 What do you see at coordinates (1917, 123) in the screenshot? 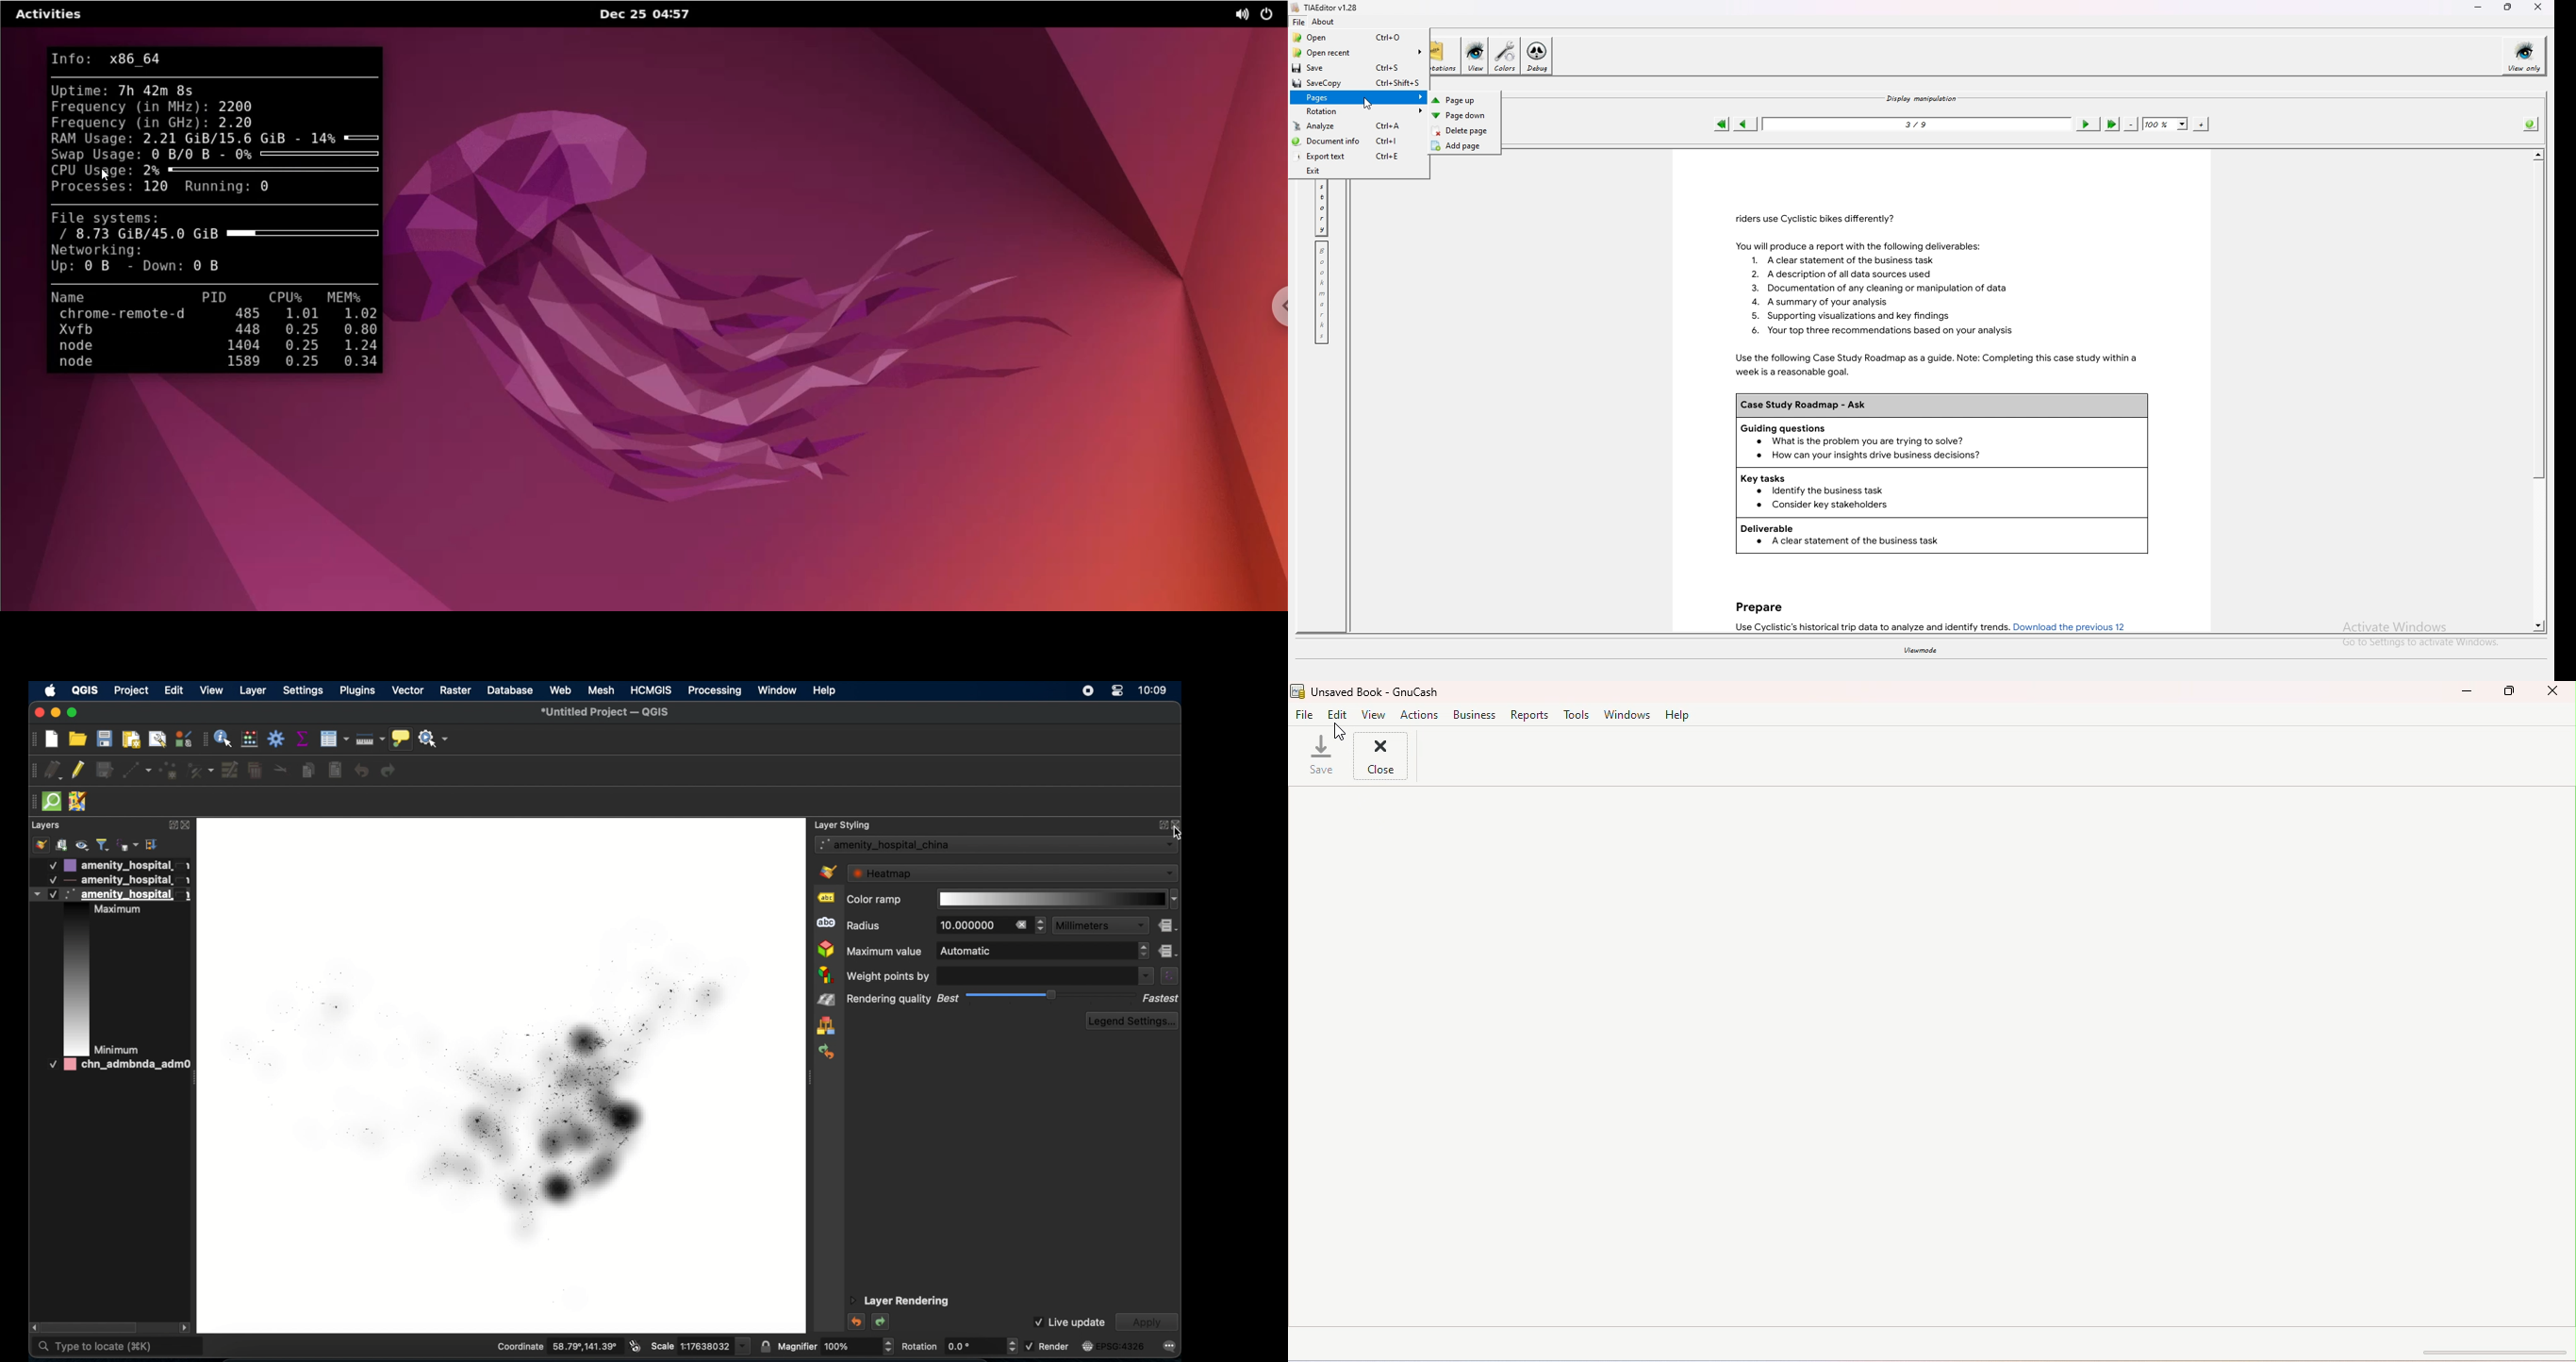
I see `3/9` at bounding box center [1917, 123].